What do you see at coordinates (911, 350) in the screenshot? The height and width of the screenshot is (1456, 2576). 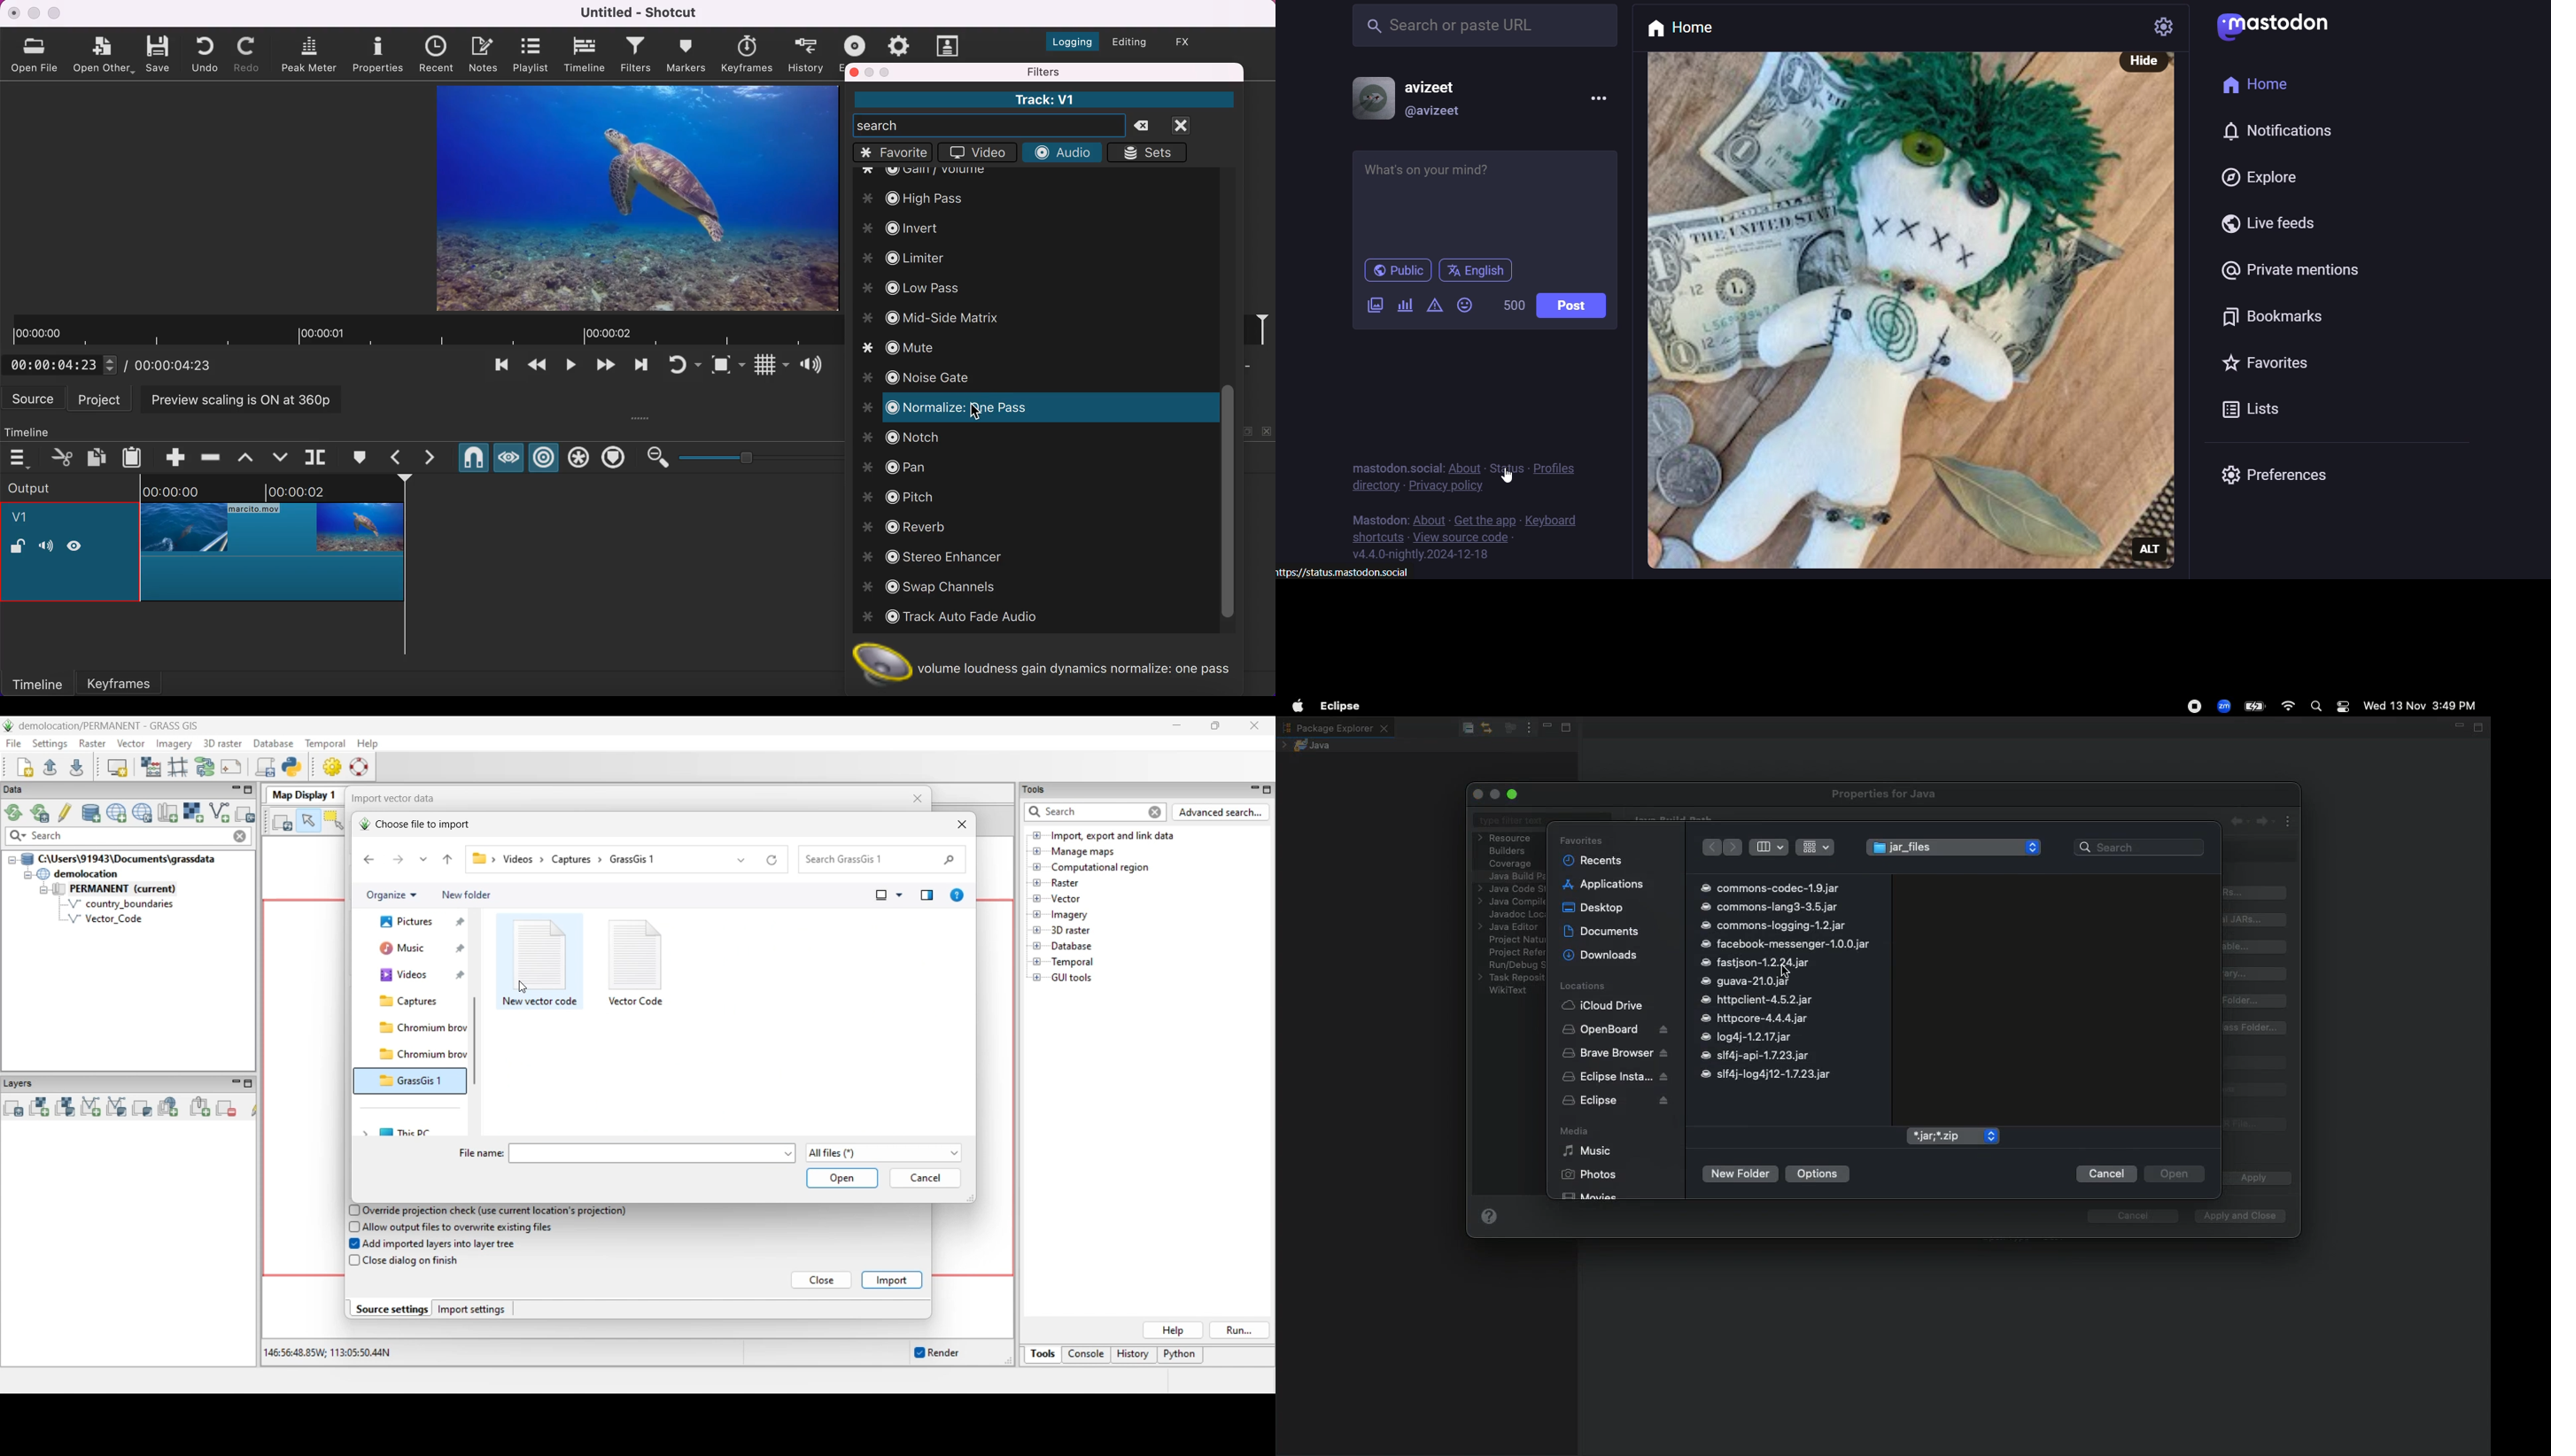 I see `mute` at bounding box center [911, 350].